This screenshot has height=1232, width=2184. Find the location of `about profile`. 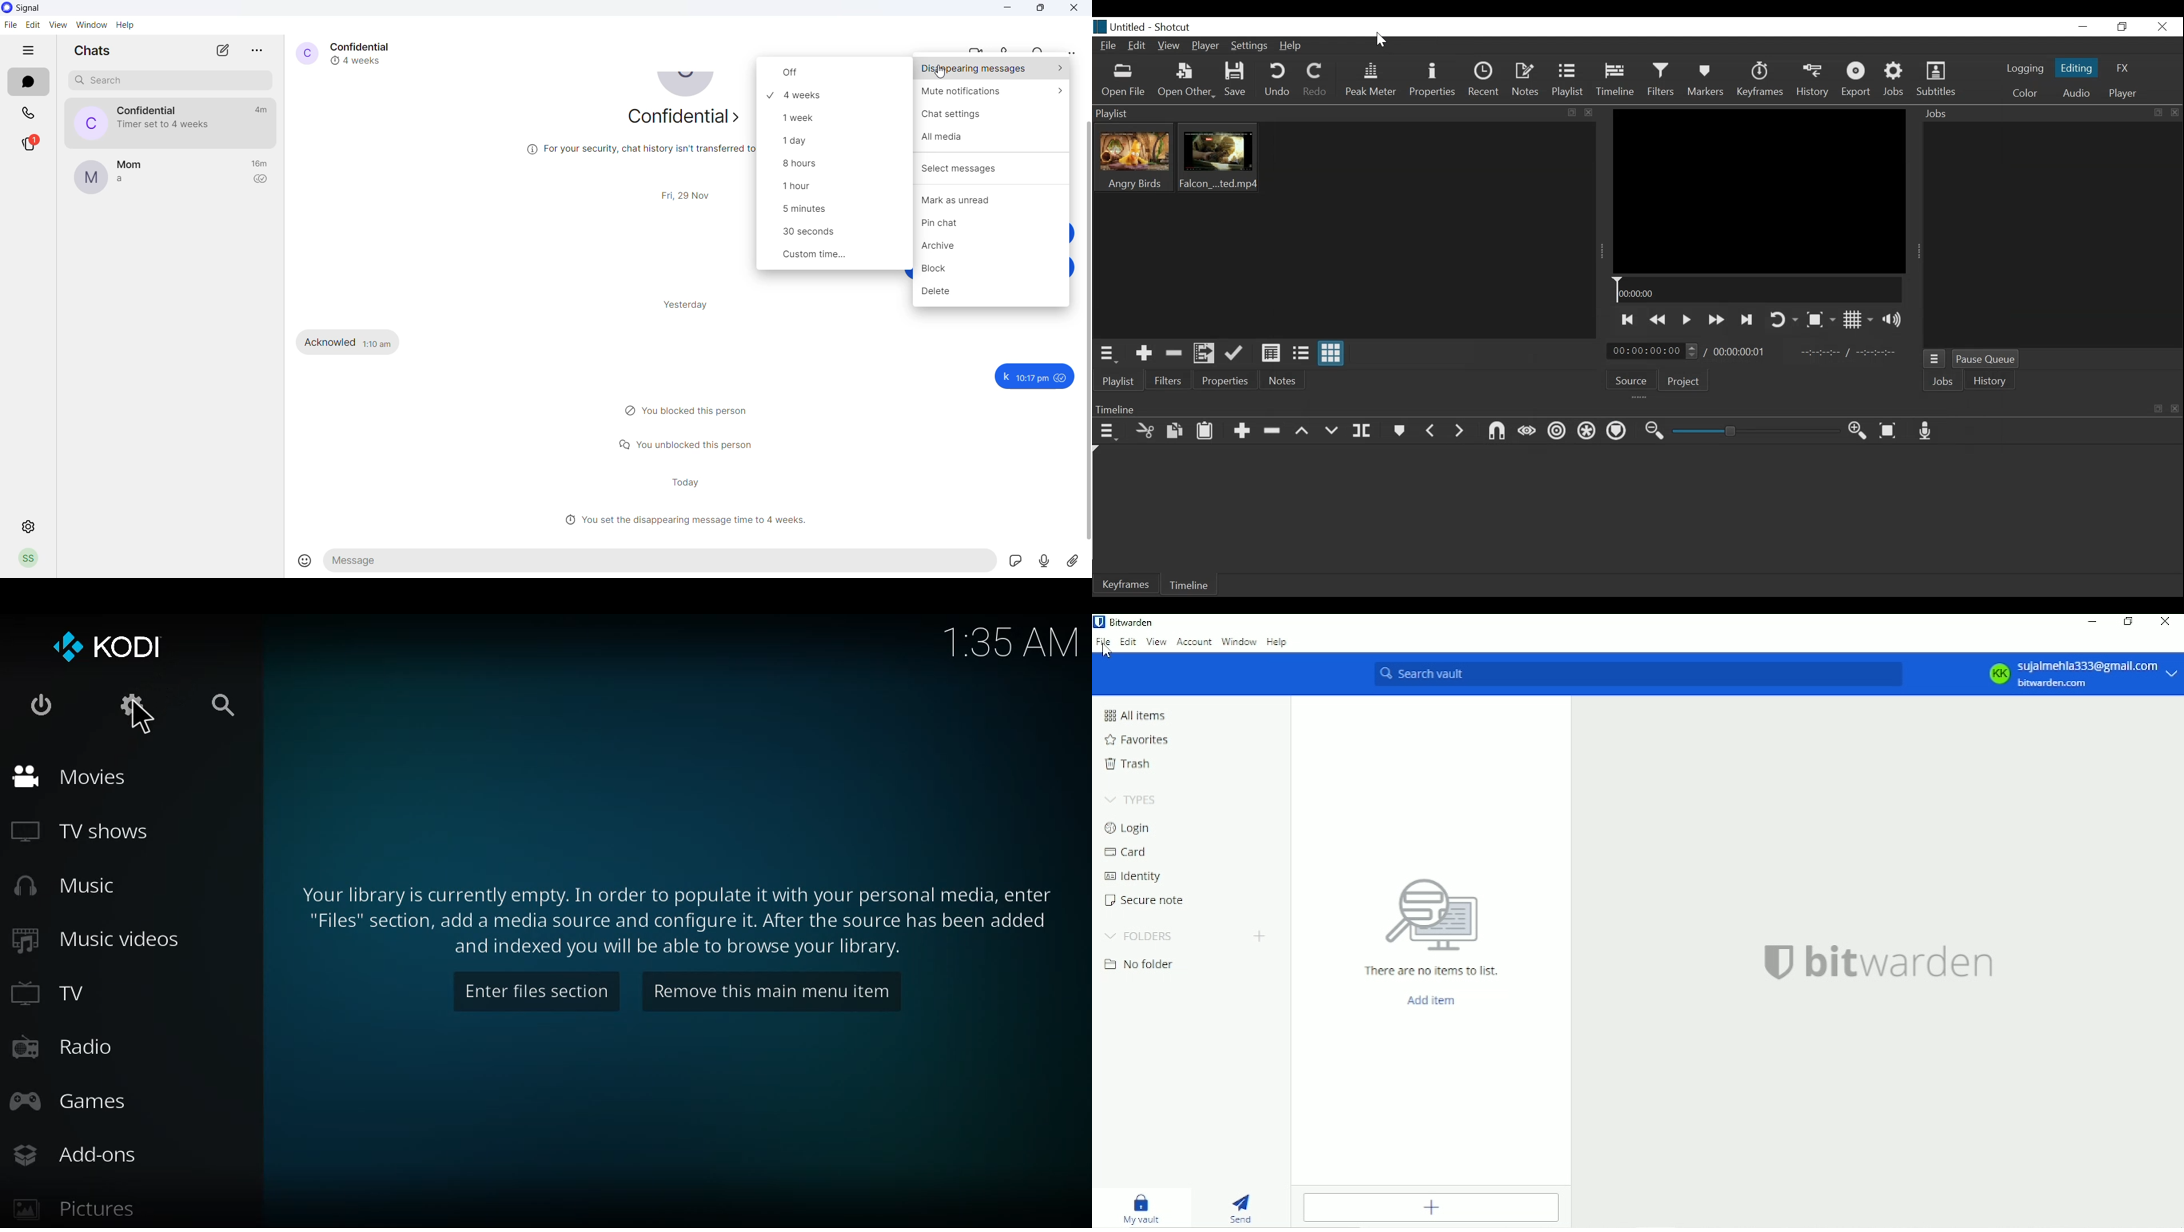

about profile is located at coordinates (680, 120).